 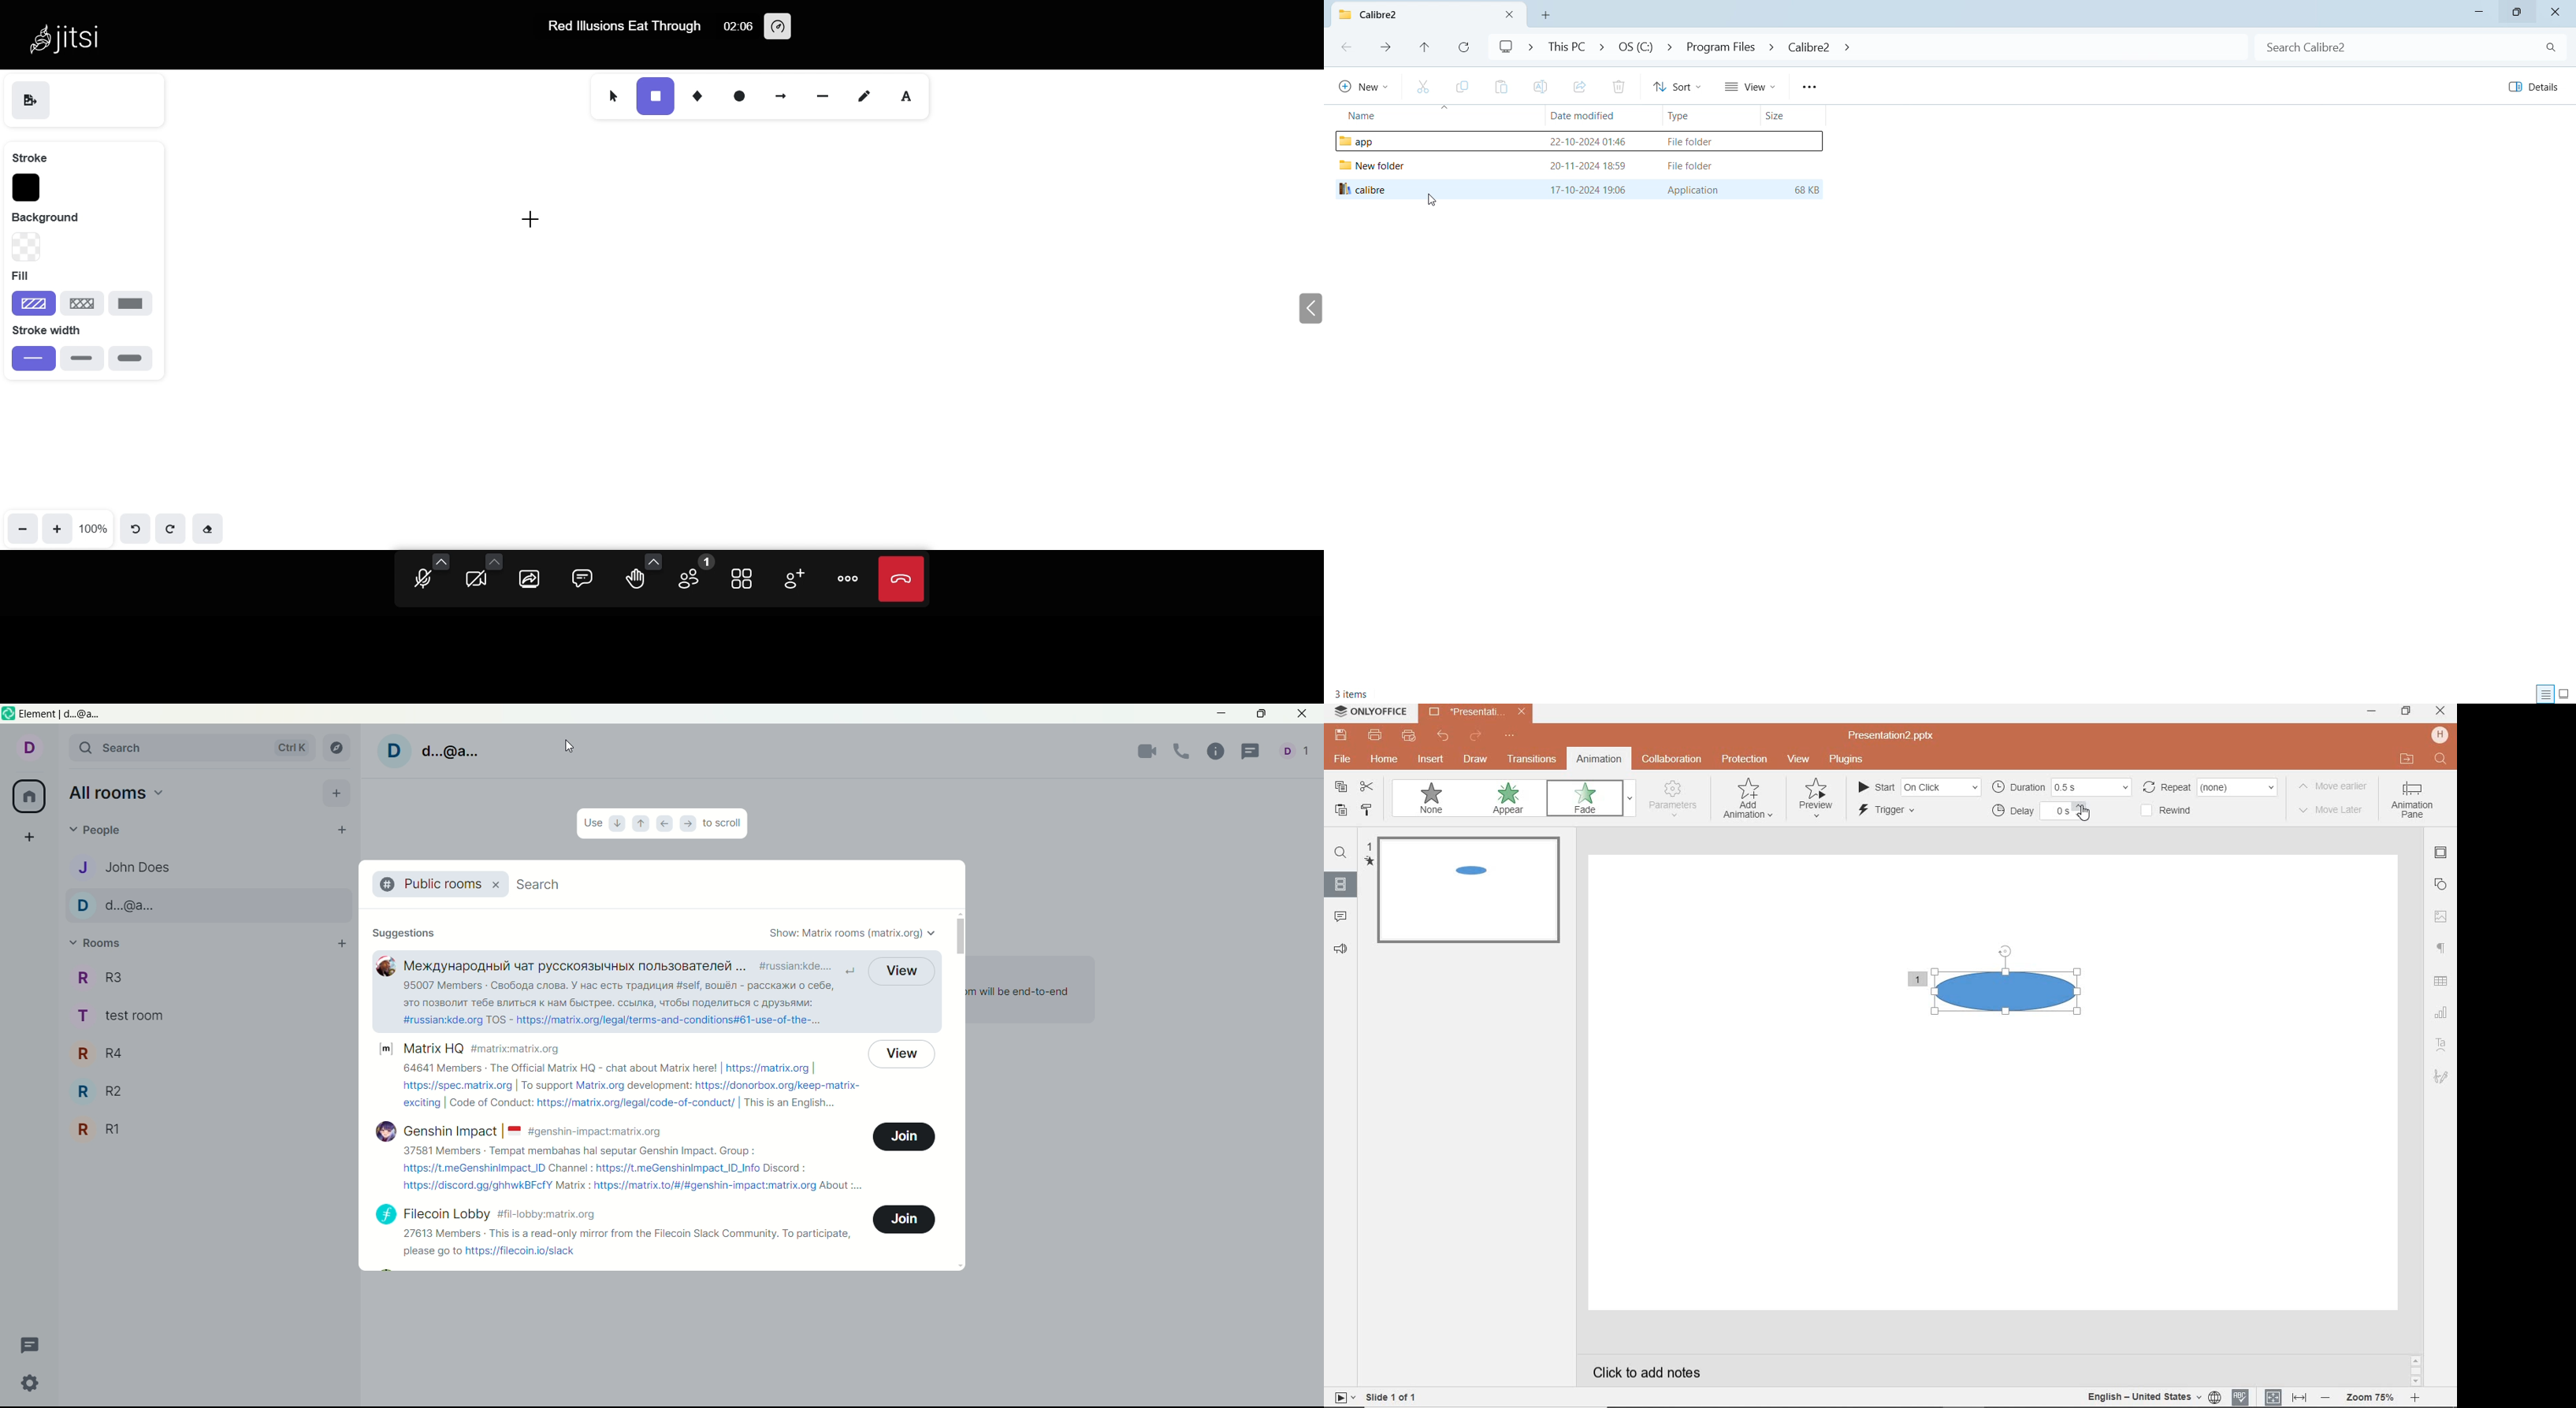 I want to click on R4, so click(x=209, y=1052).